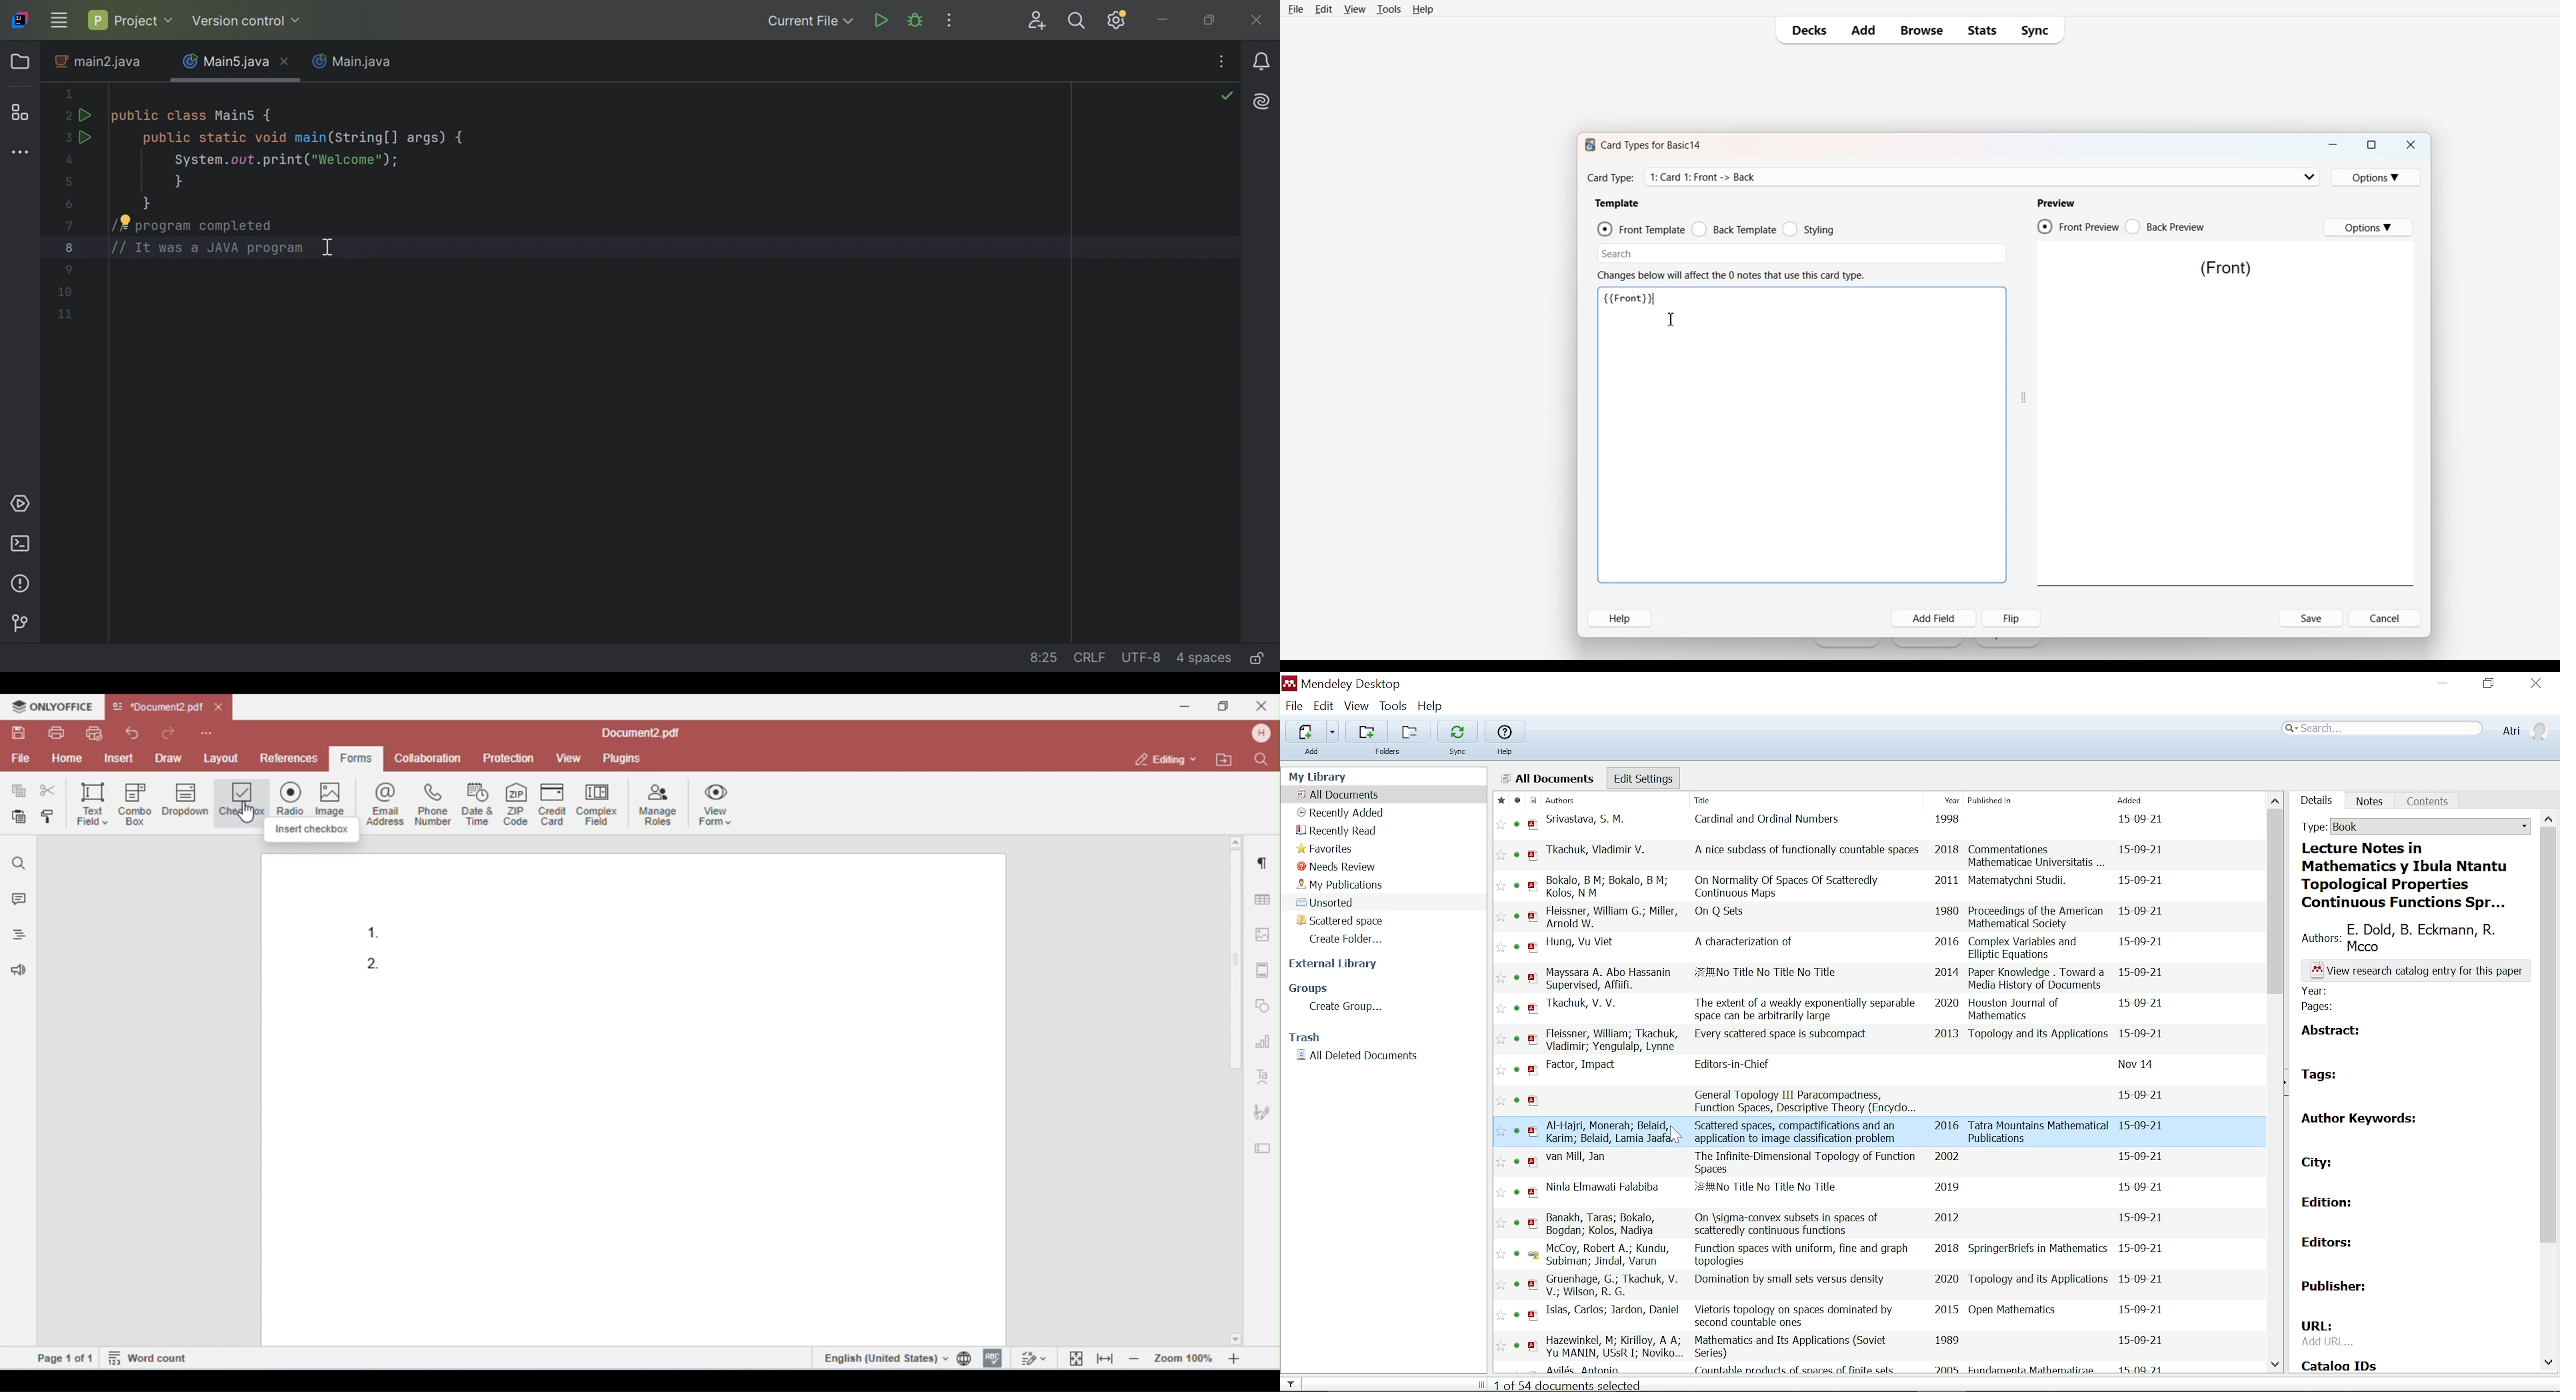 The image size is (2576, 1400). I want to click on Stats, so click(1981, 30).